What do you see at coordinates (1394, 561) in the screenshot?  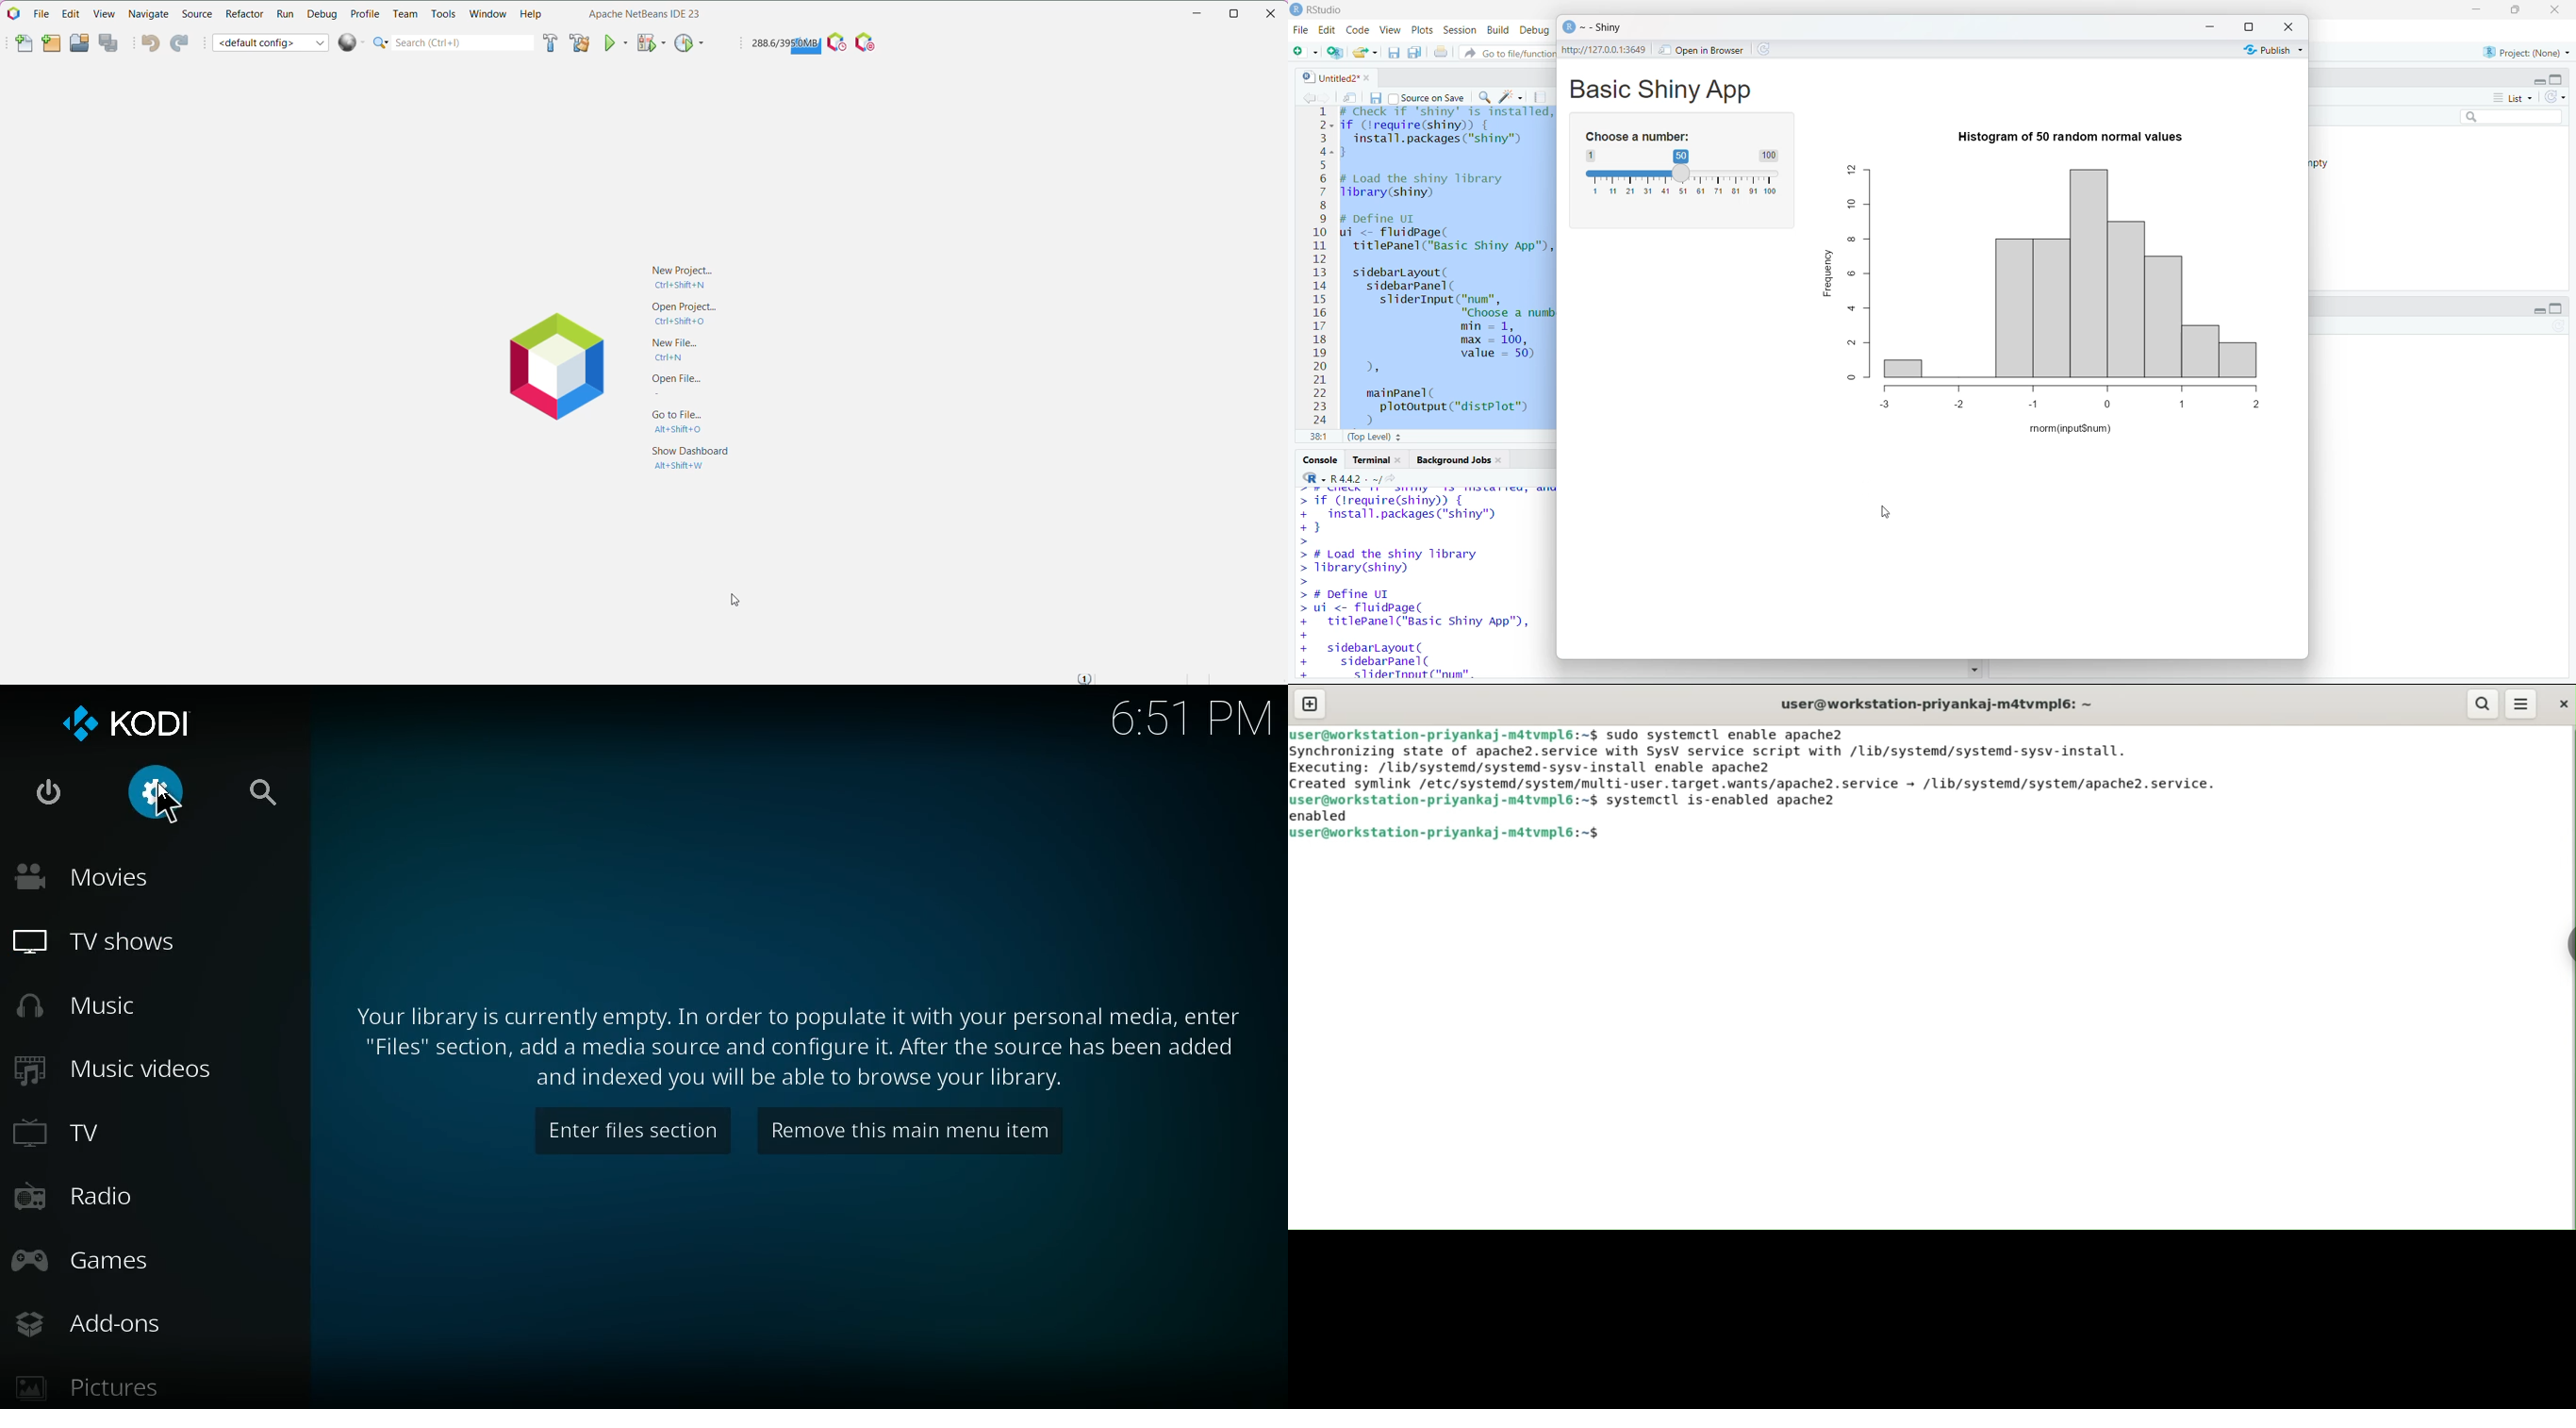 I see `>

> # Load the shiny library
> Tibrary(shiny)

>` at bounding box center [1394, 561].